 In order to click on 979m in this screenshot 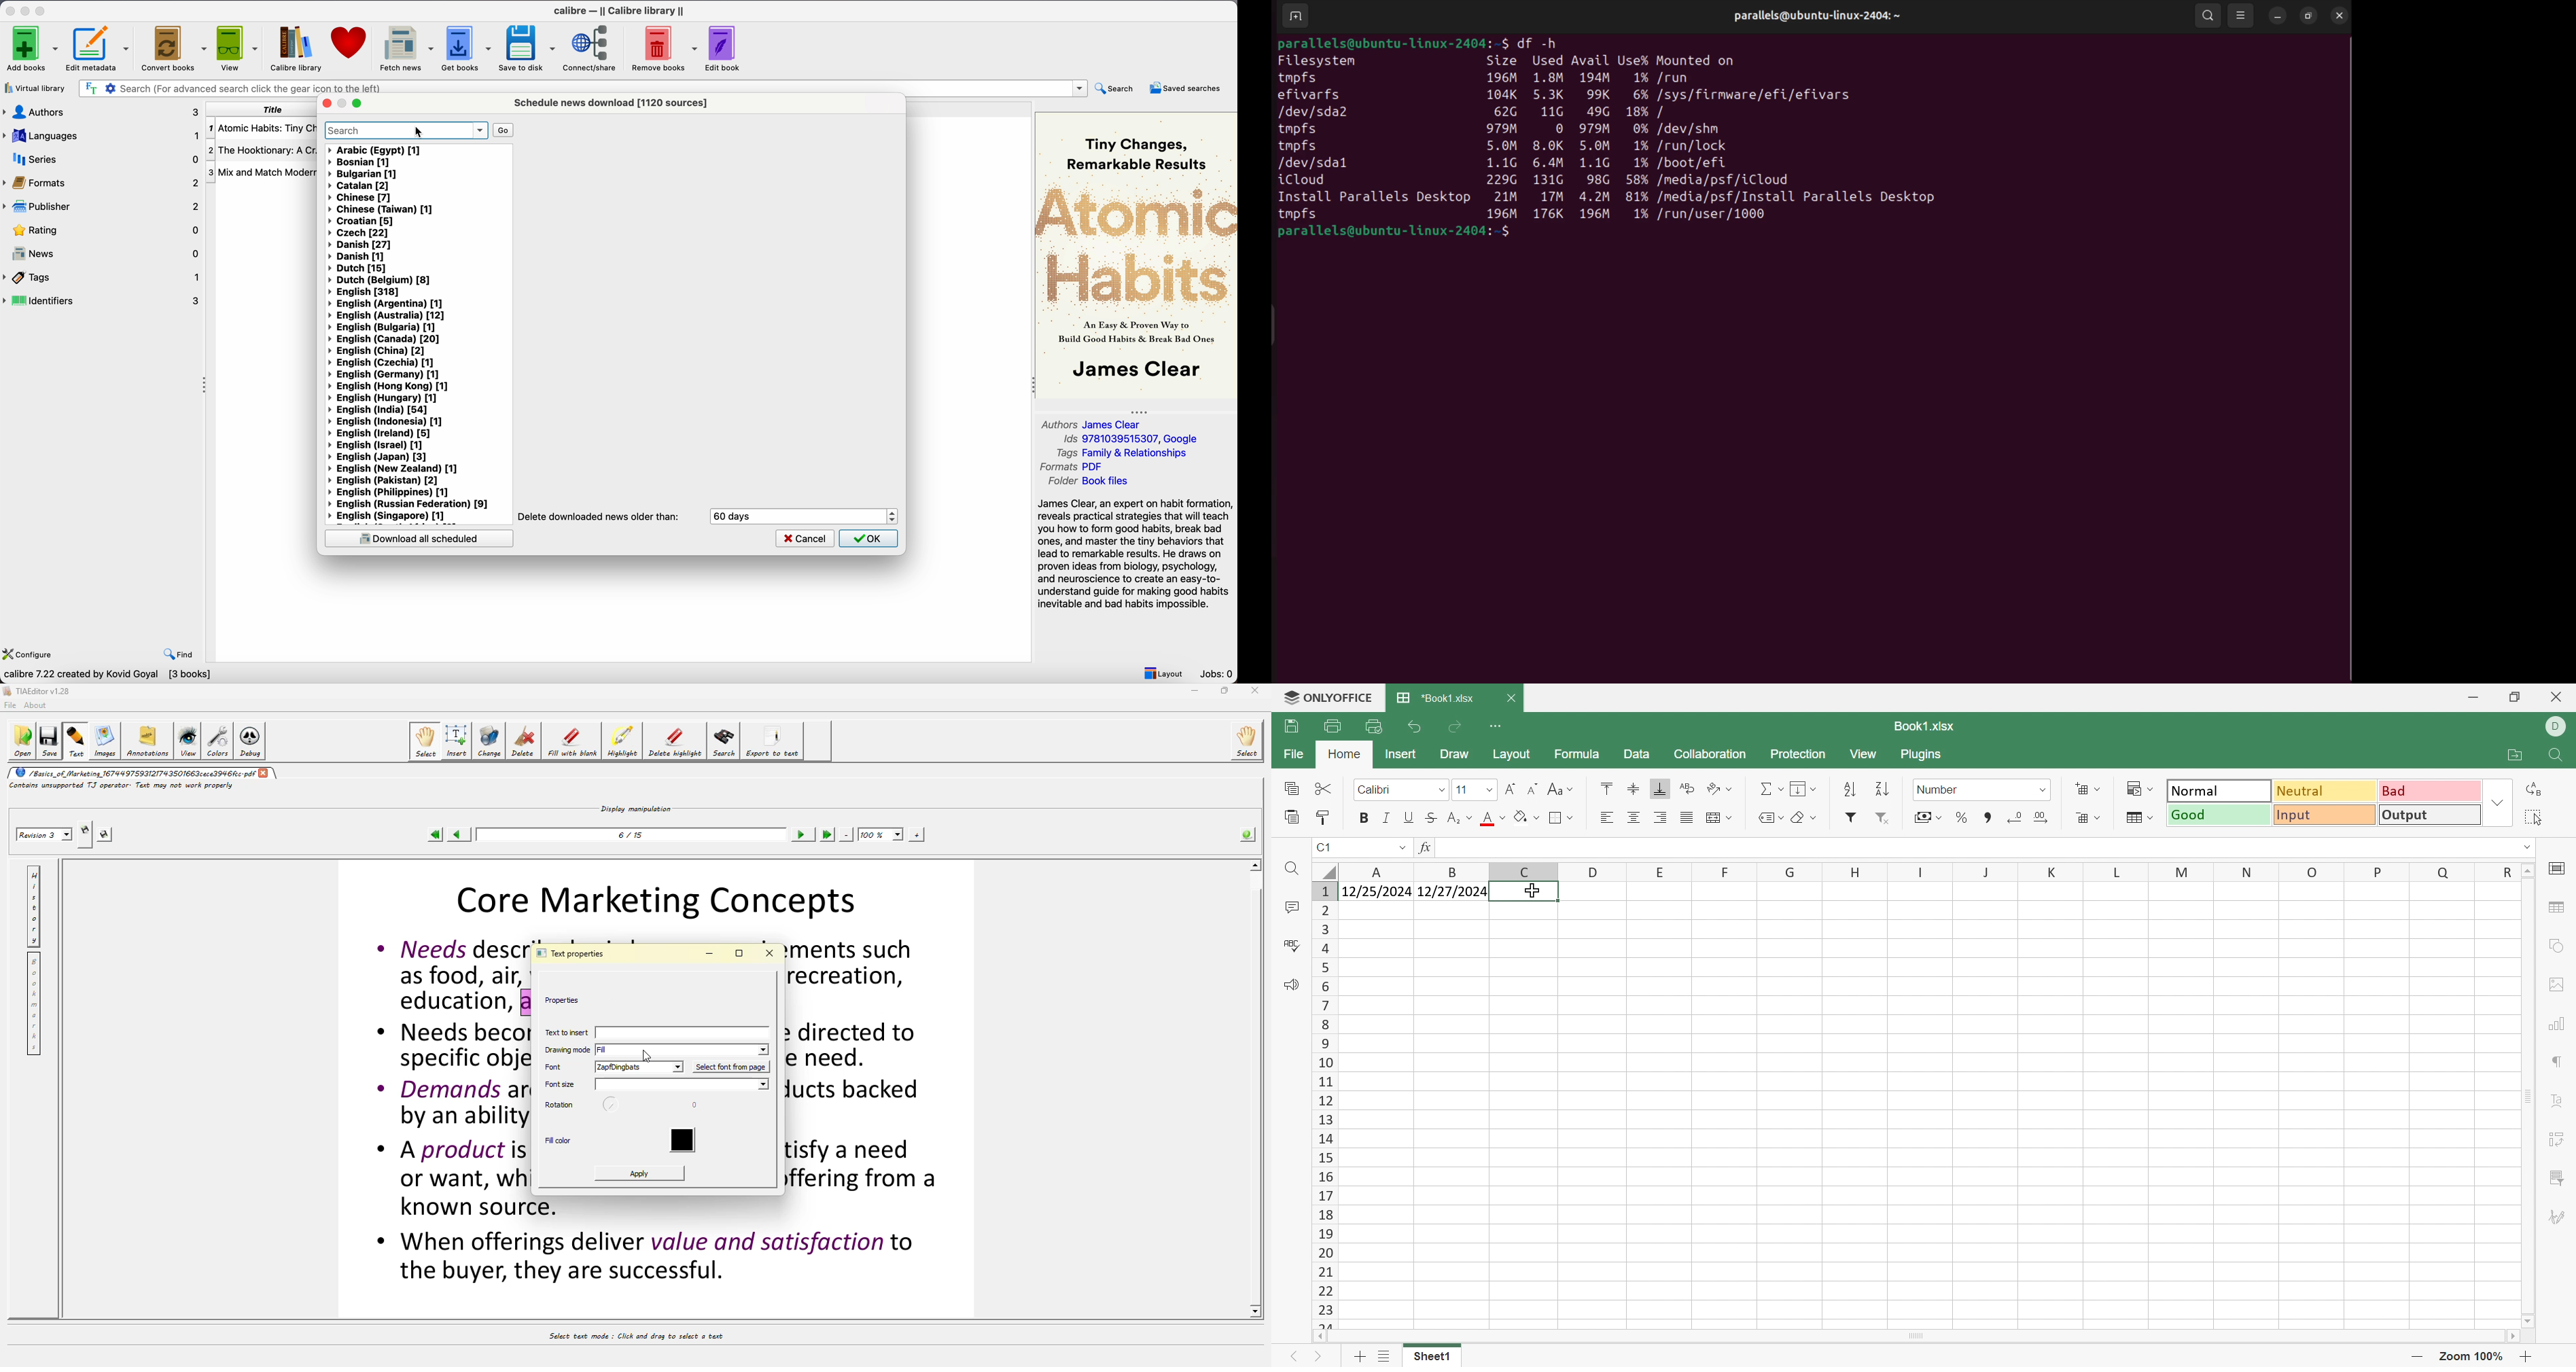, I will do `click(1597, 128)`.